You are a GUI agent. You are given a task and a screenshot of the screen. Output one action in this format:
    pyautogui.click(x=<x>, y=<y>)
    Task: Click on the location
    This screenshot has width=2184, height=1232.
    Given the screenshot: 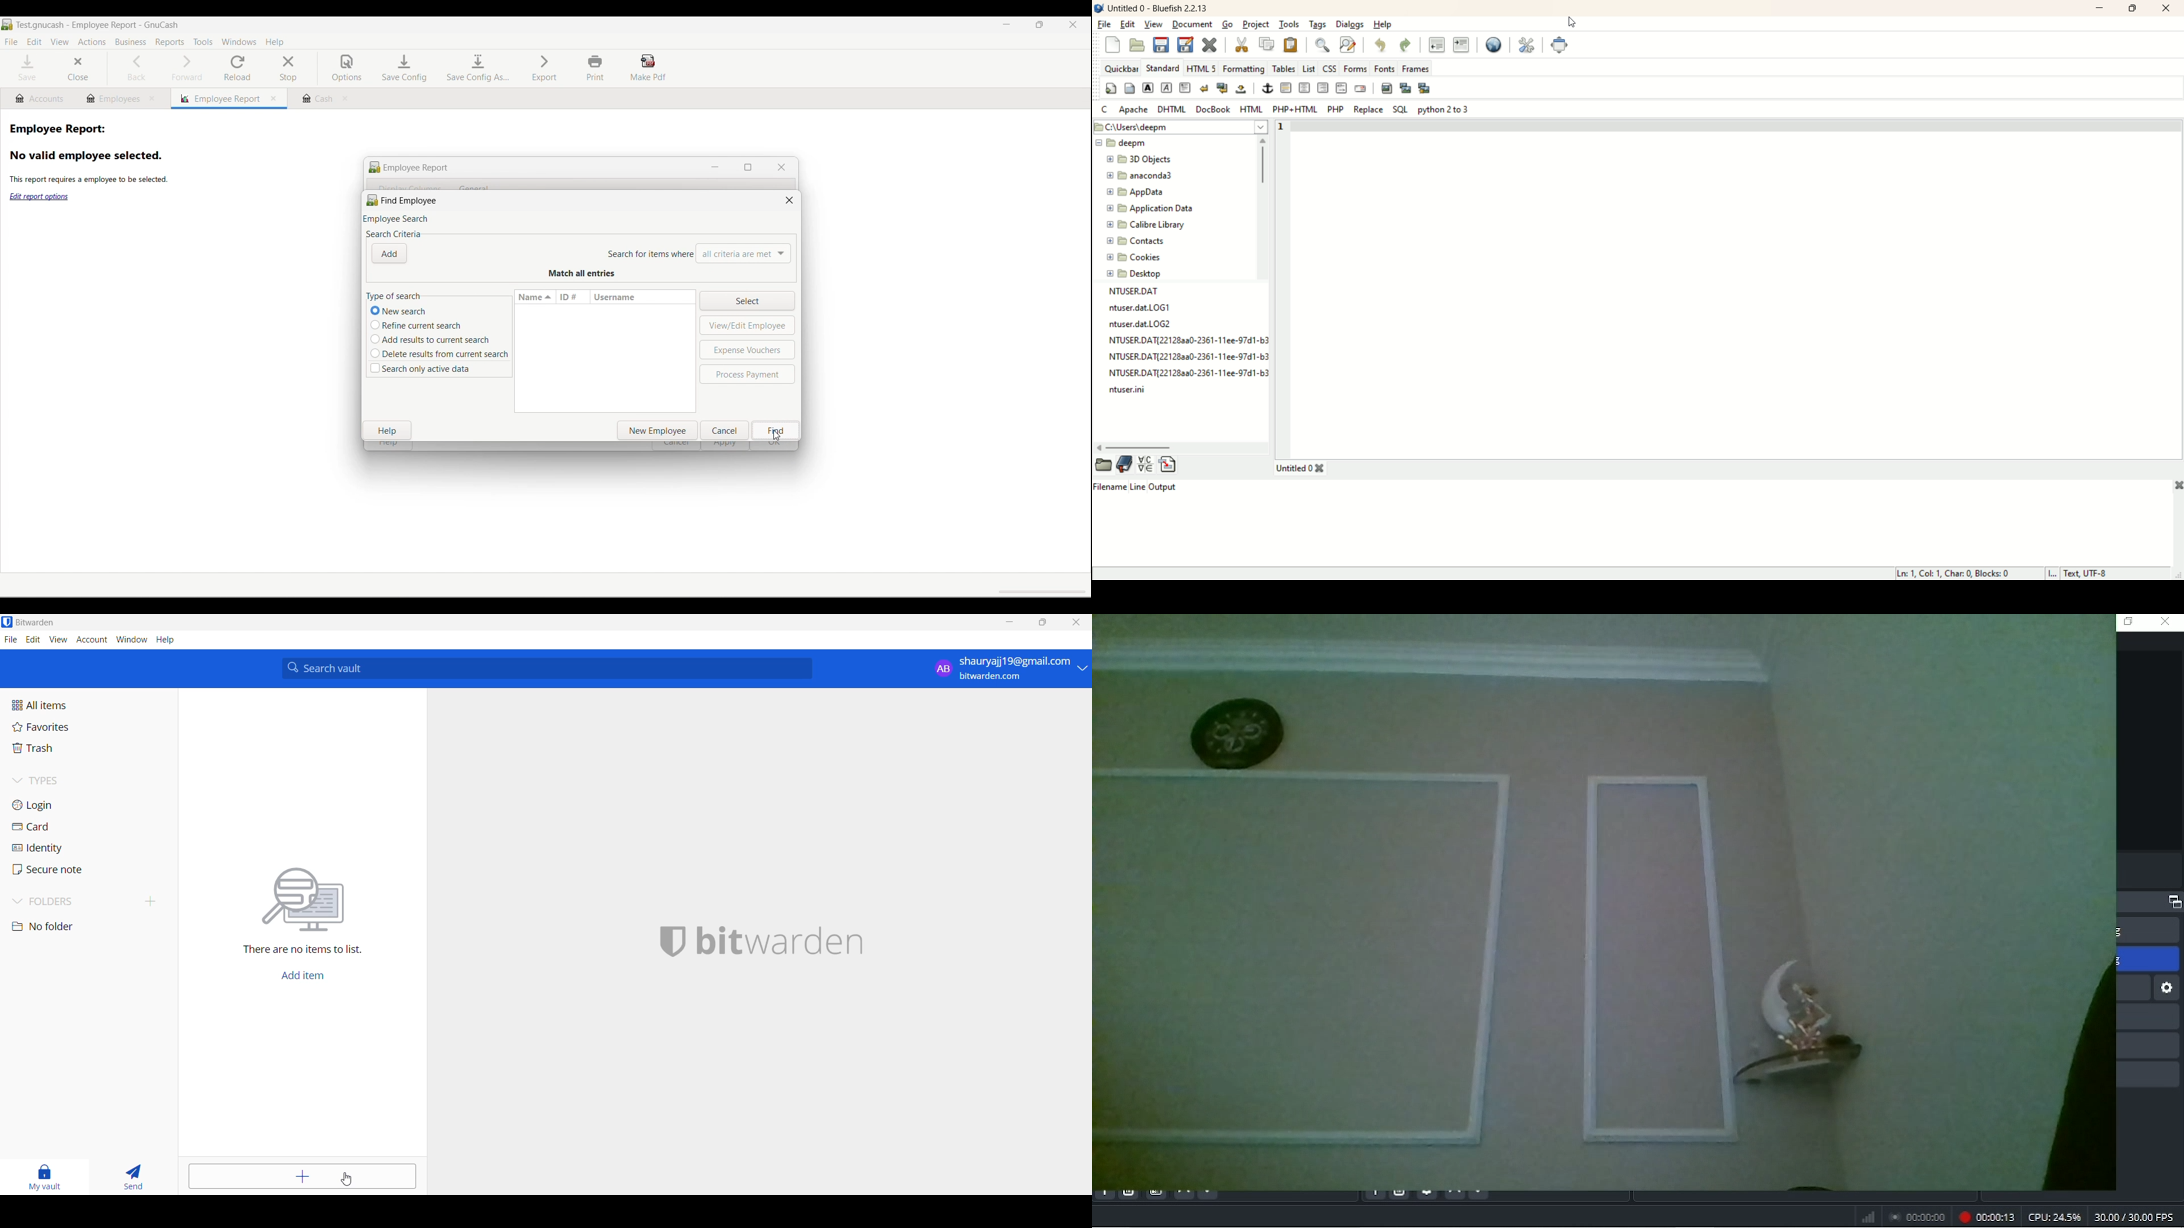 What is the action you would take?
    pyautogui.click(x=1180, y=127)
    